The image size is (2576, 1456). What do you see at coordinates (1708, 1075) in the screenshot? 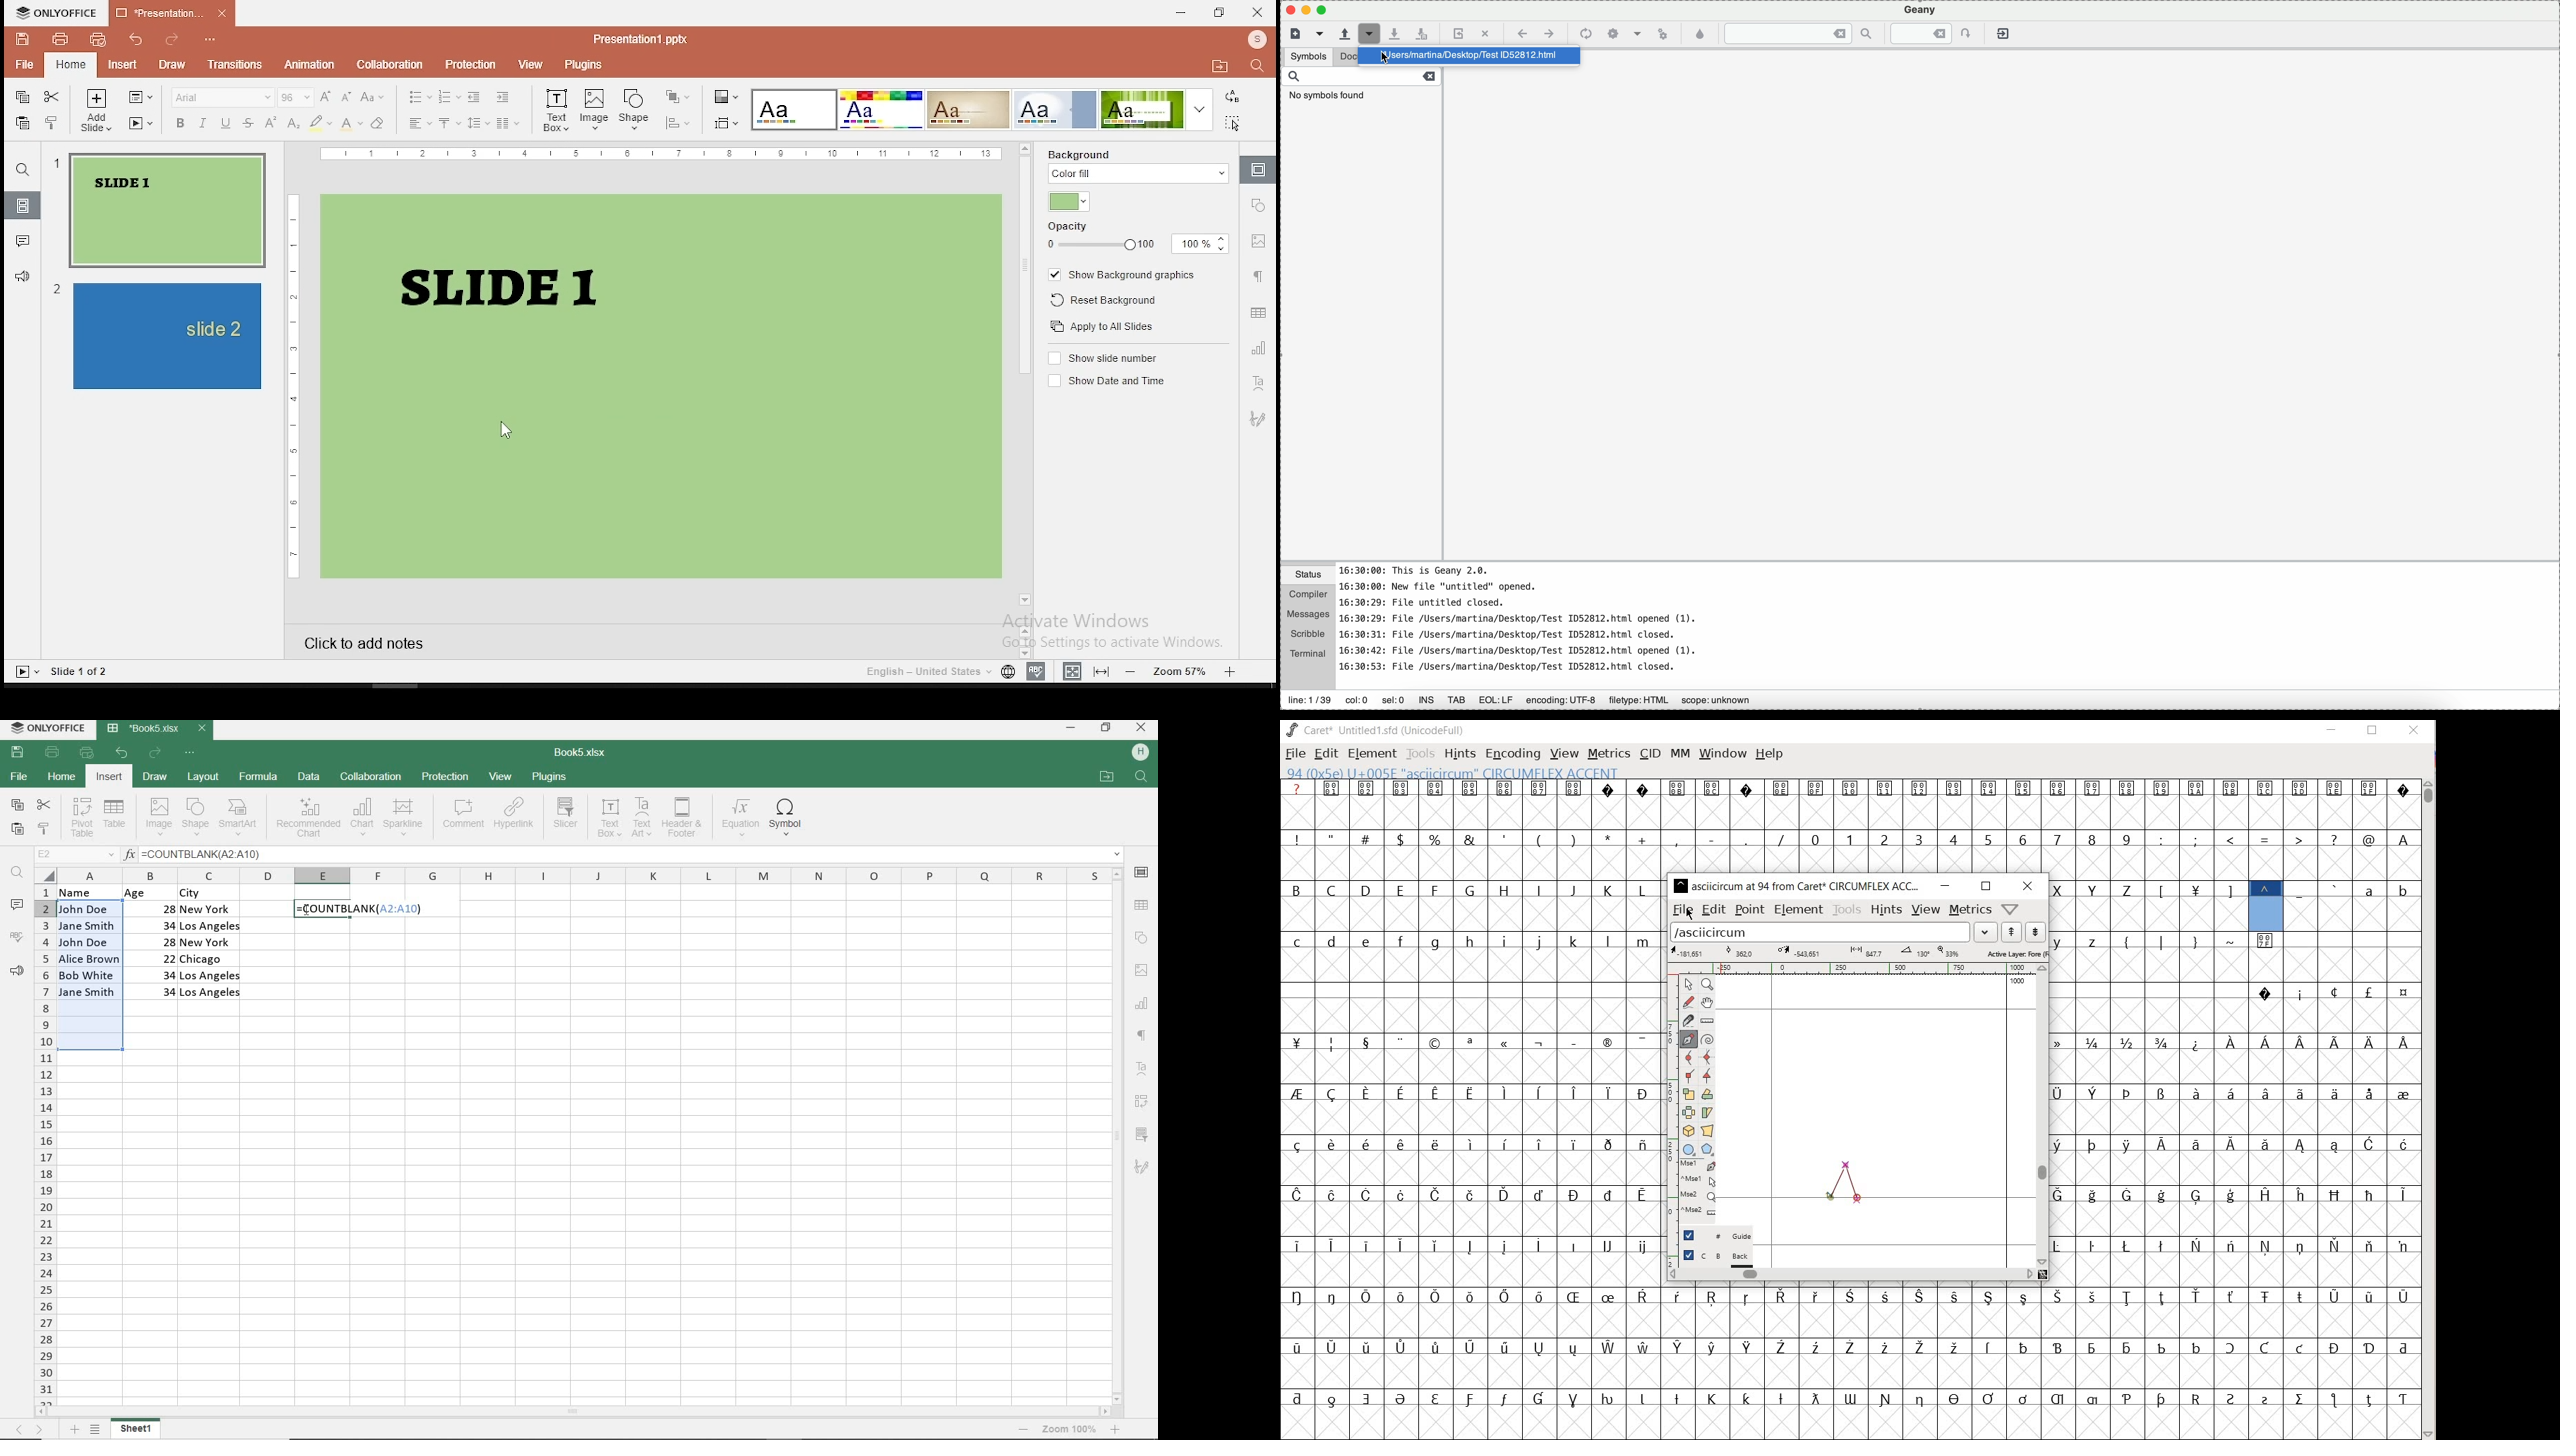
I see `Add a corner point` at bounding box center [1708, 1075].